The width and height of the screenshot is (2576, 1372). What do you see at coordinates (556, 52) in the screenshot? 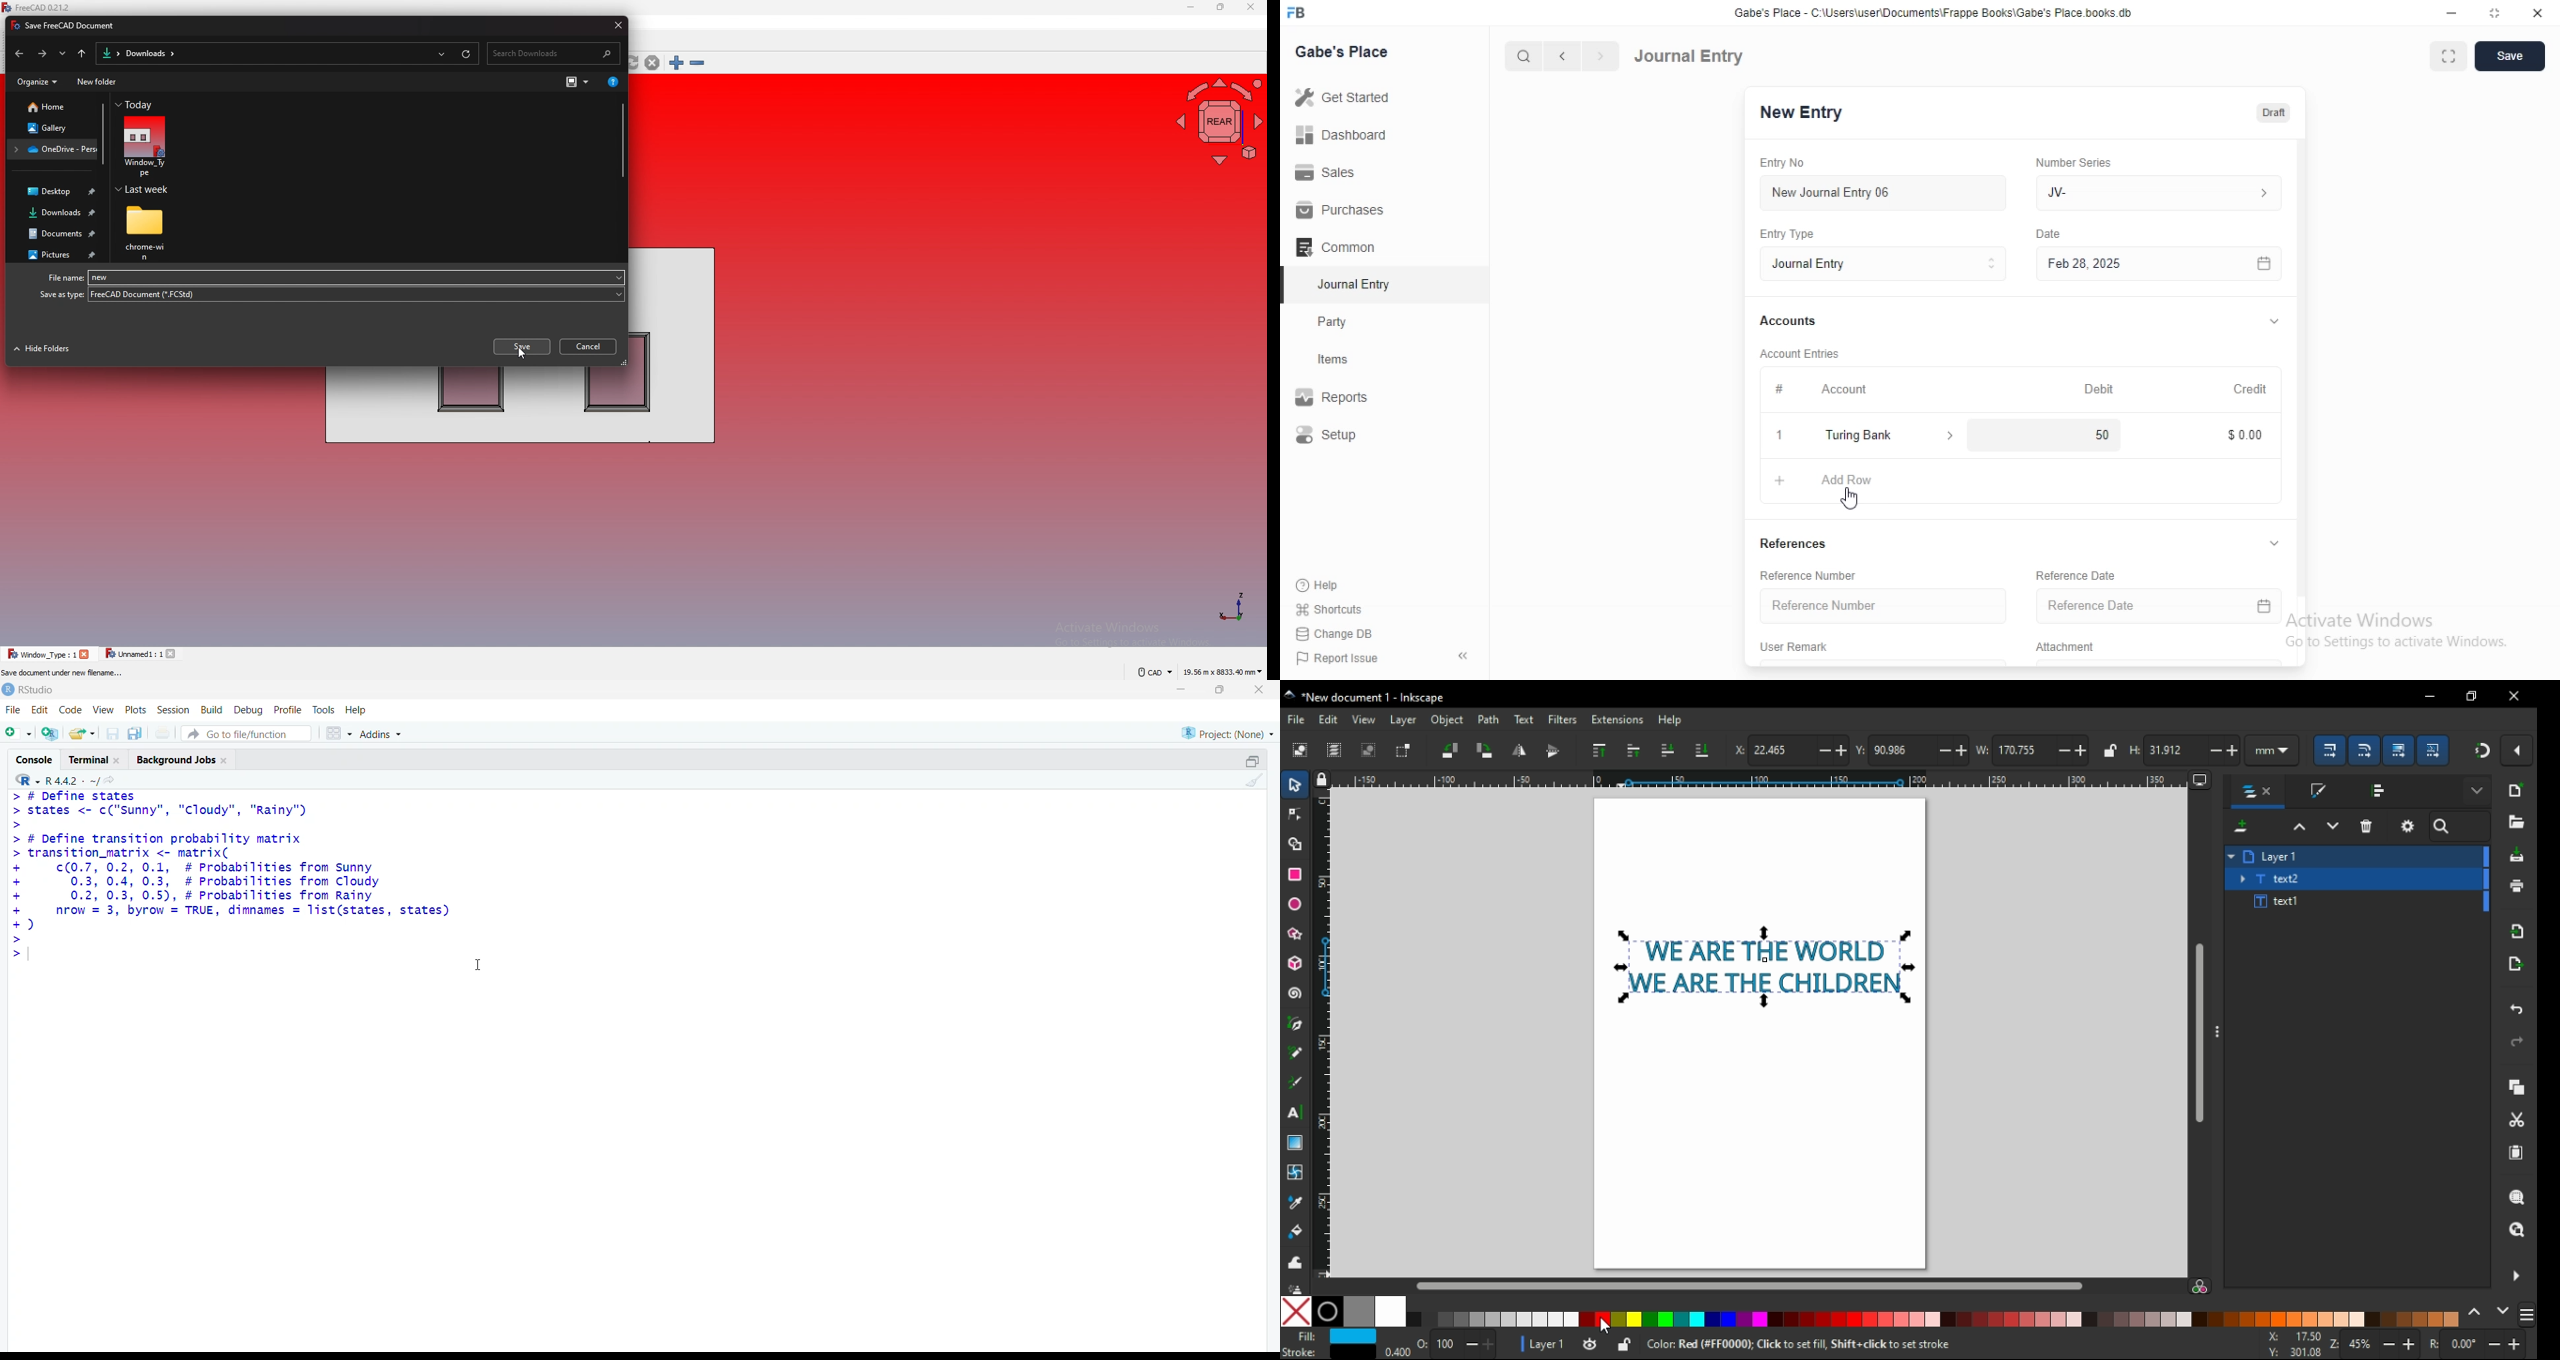
I see `search downloads` at bounding box center [556, 52].